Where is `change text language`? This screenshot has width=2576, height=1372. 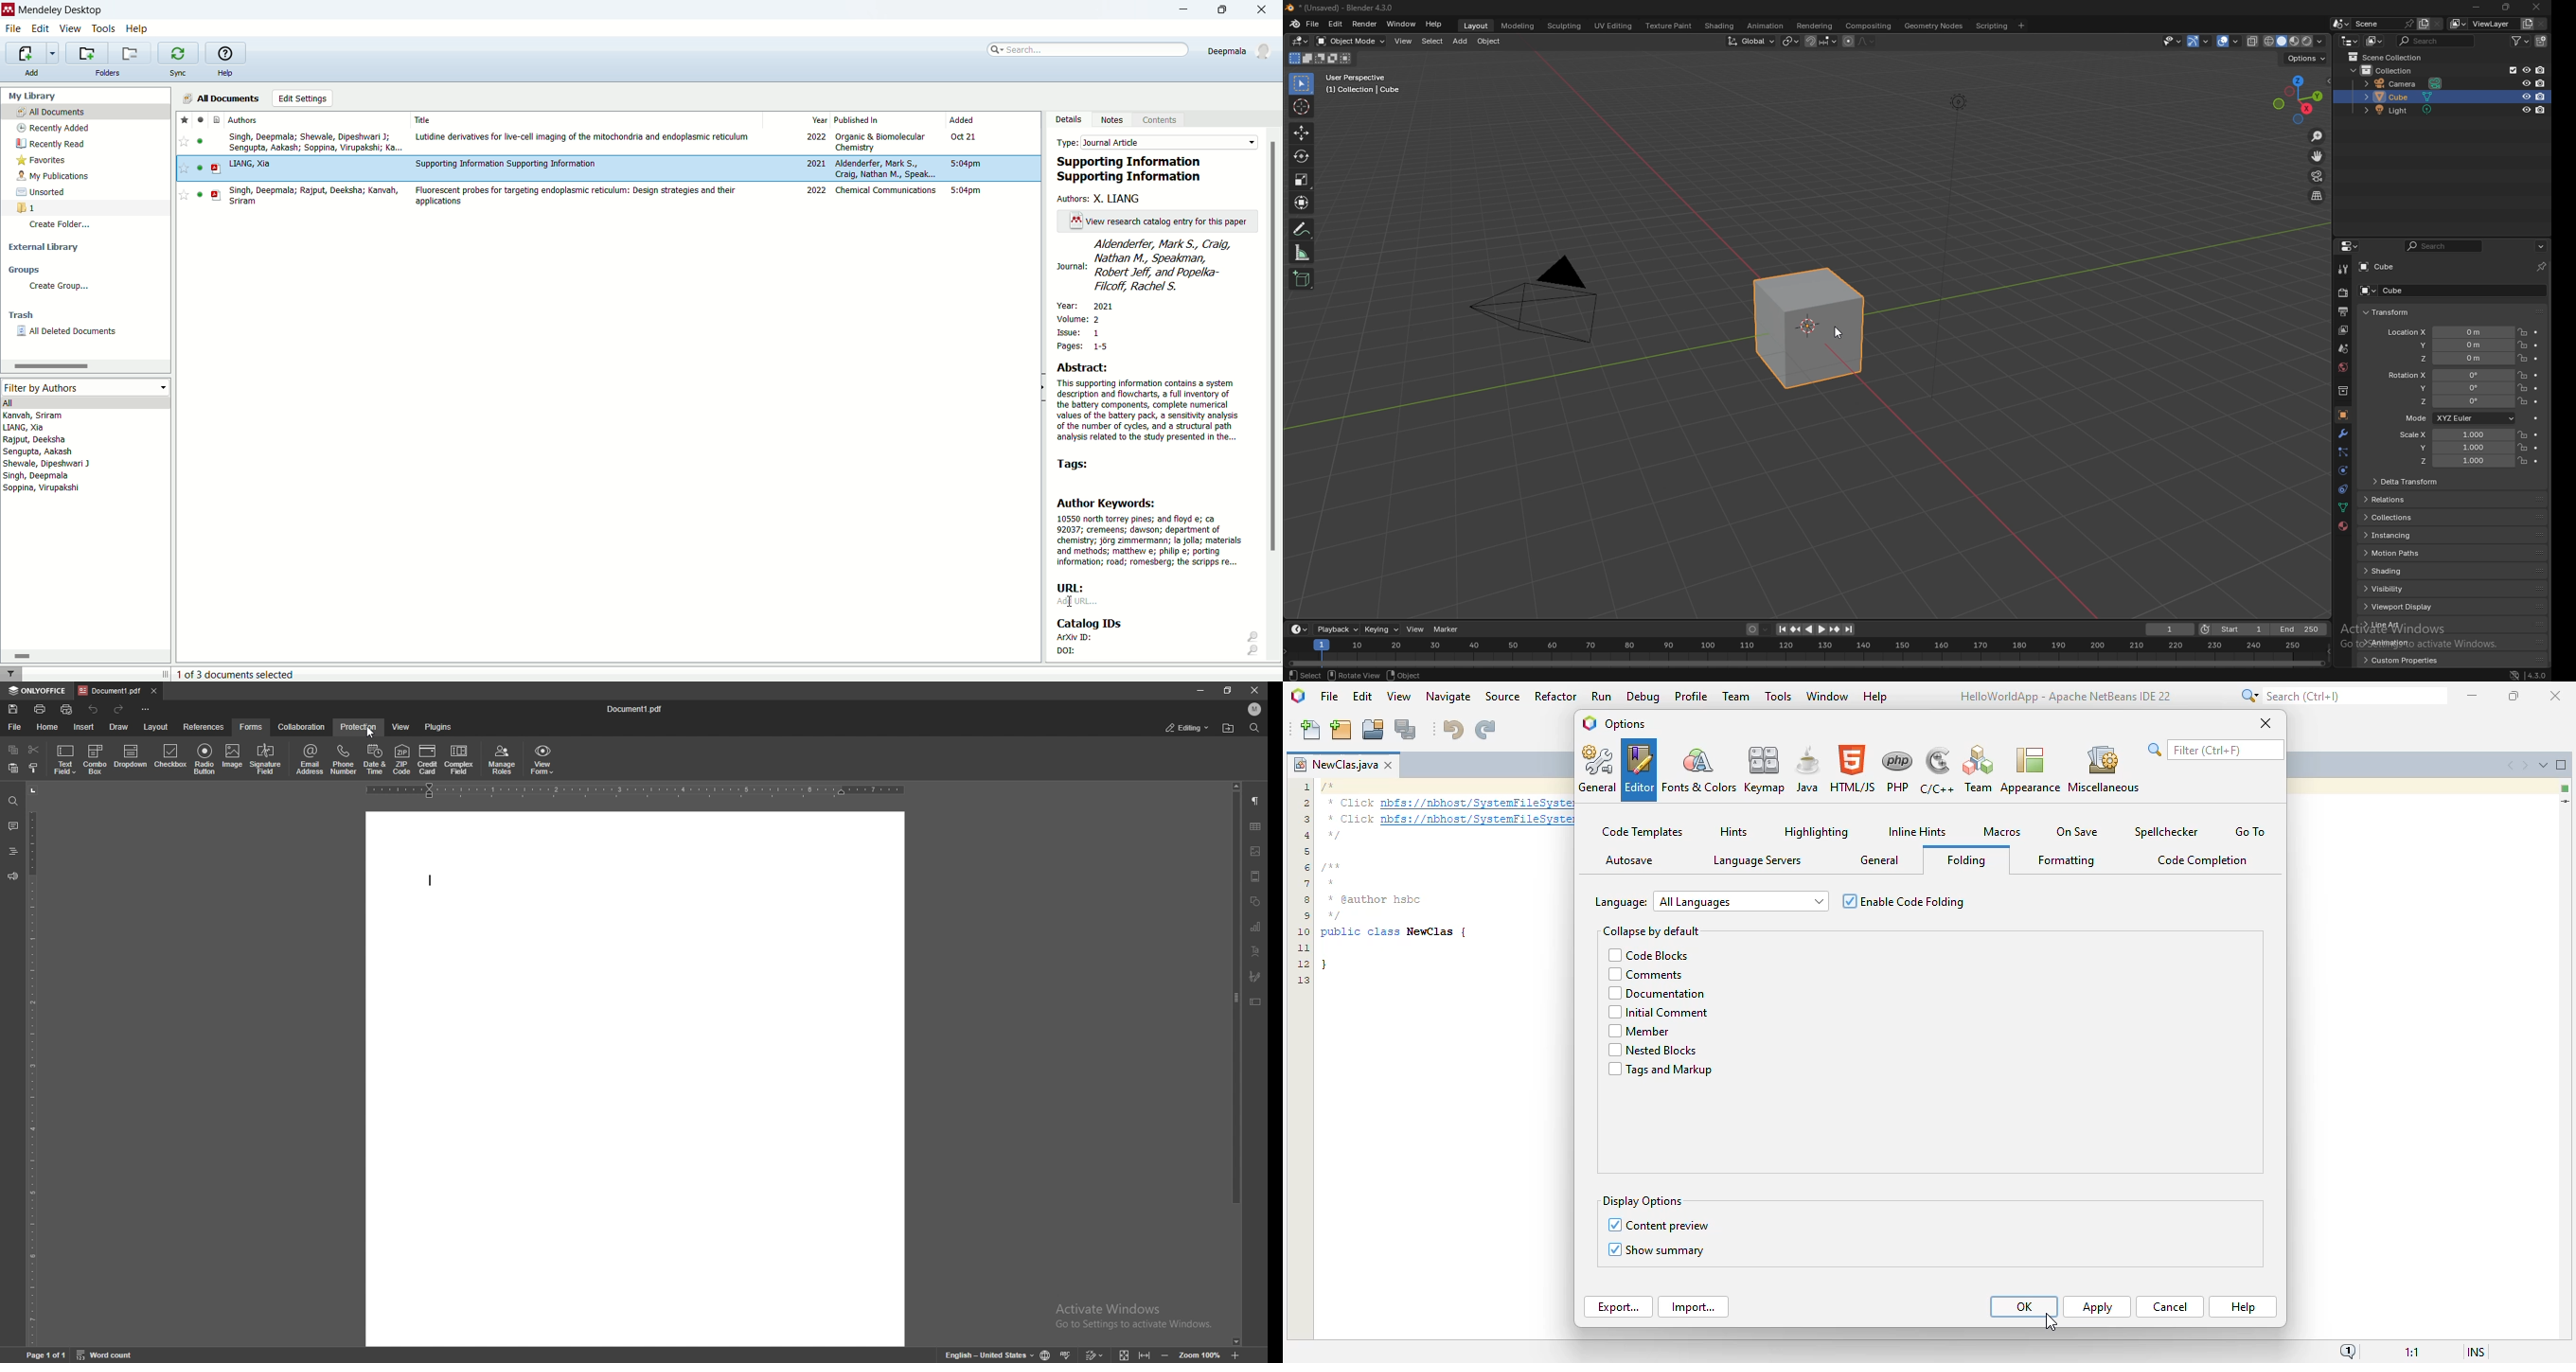
change text language is located at coordinates (991, 1354).